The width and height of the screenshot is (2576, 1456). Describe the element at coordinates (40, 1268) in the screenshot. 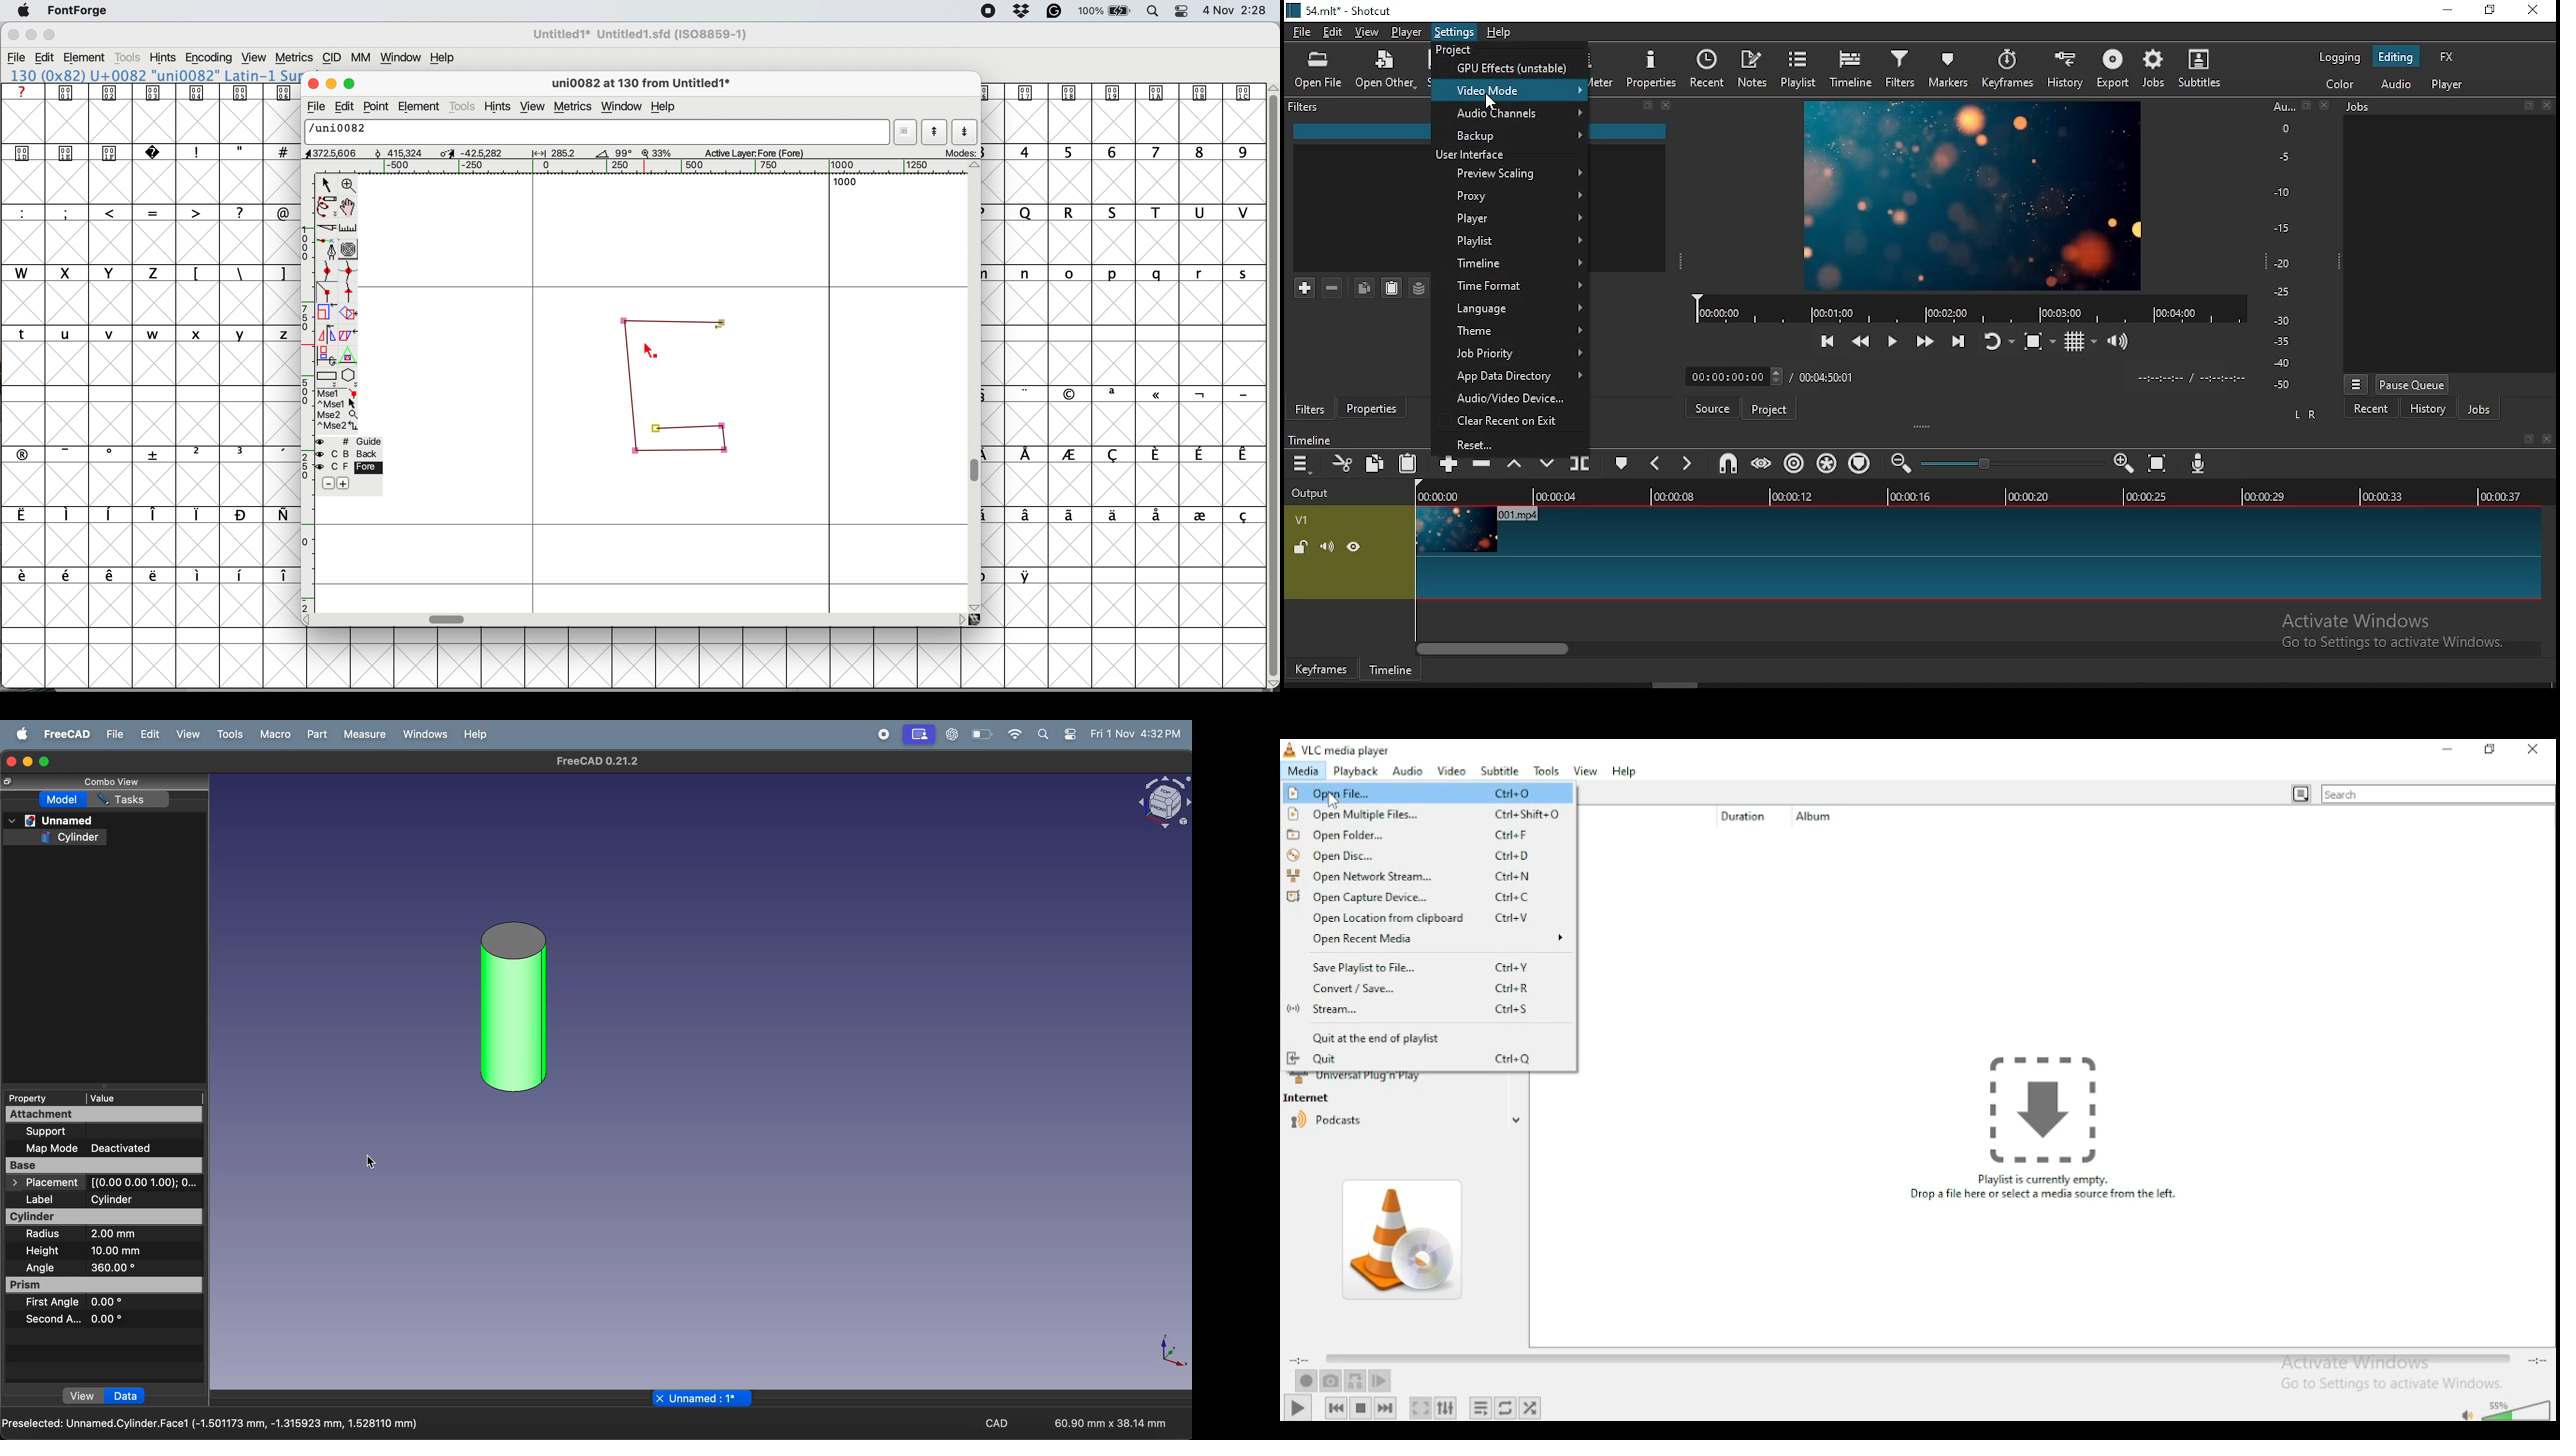

I see `angle` at that location.